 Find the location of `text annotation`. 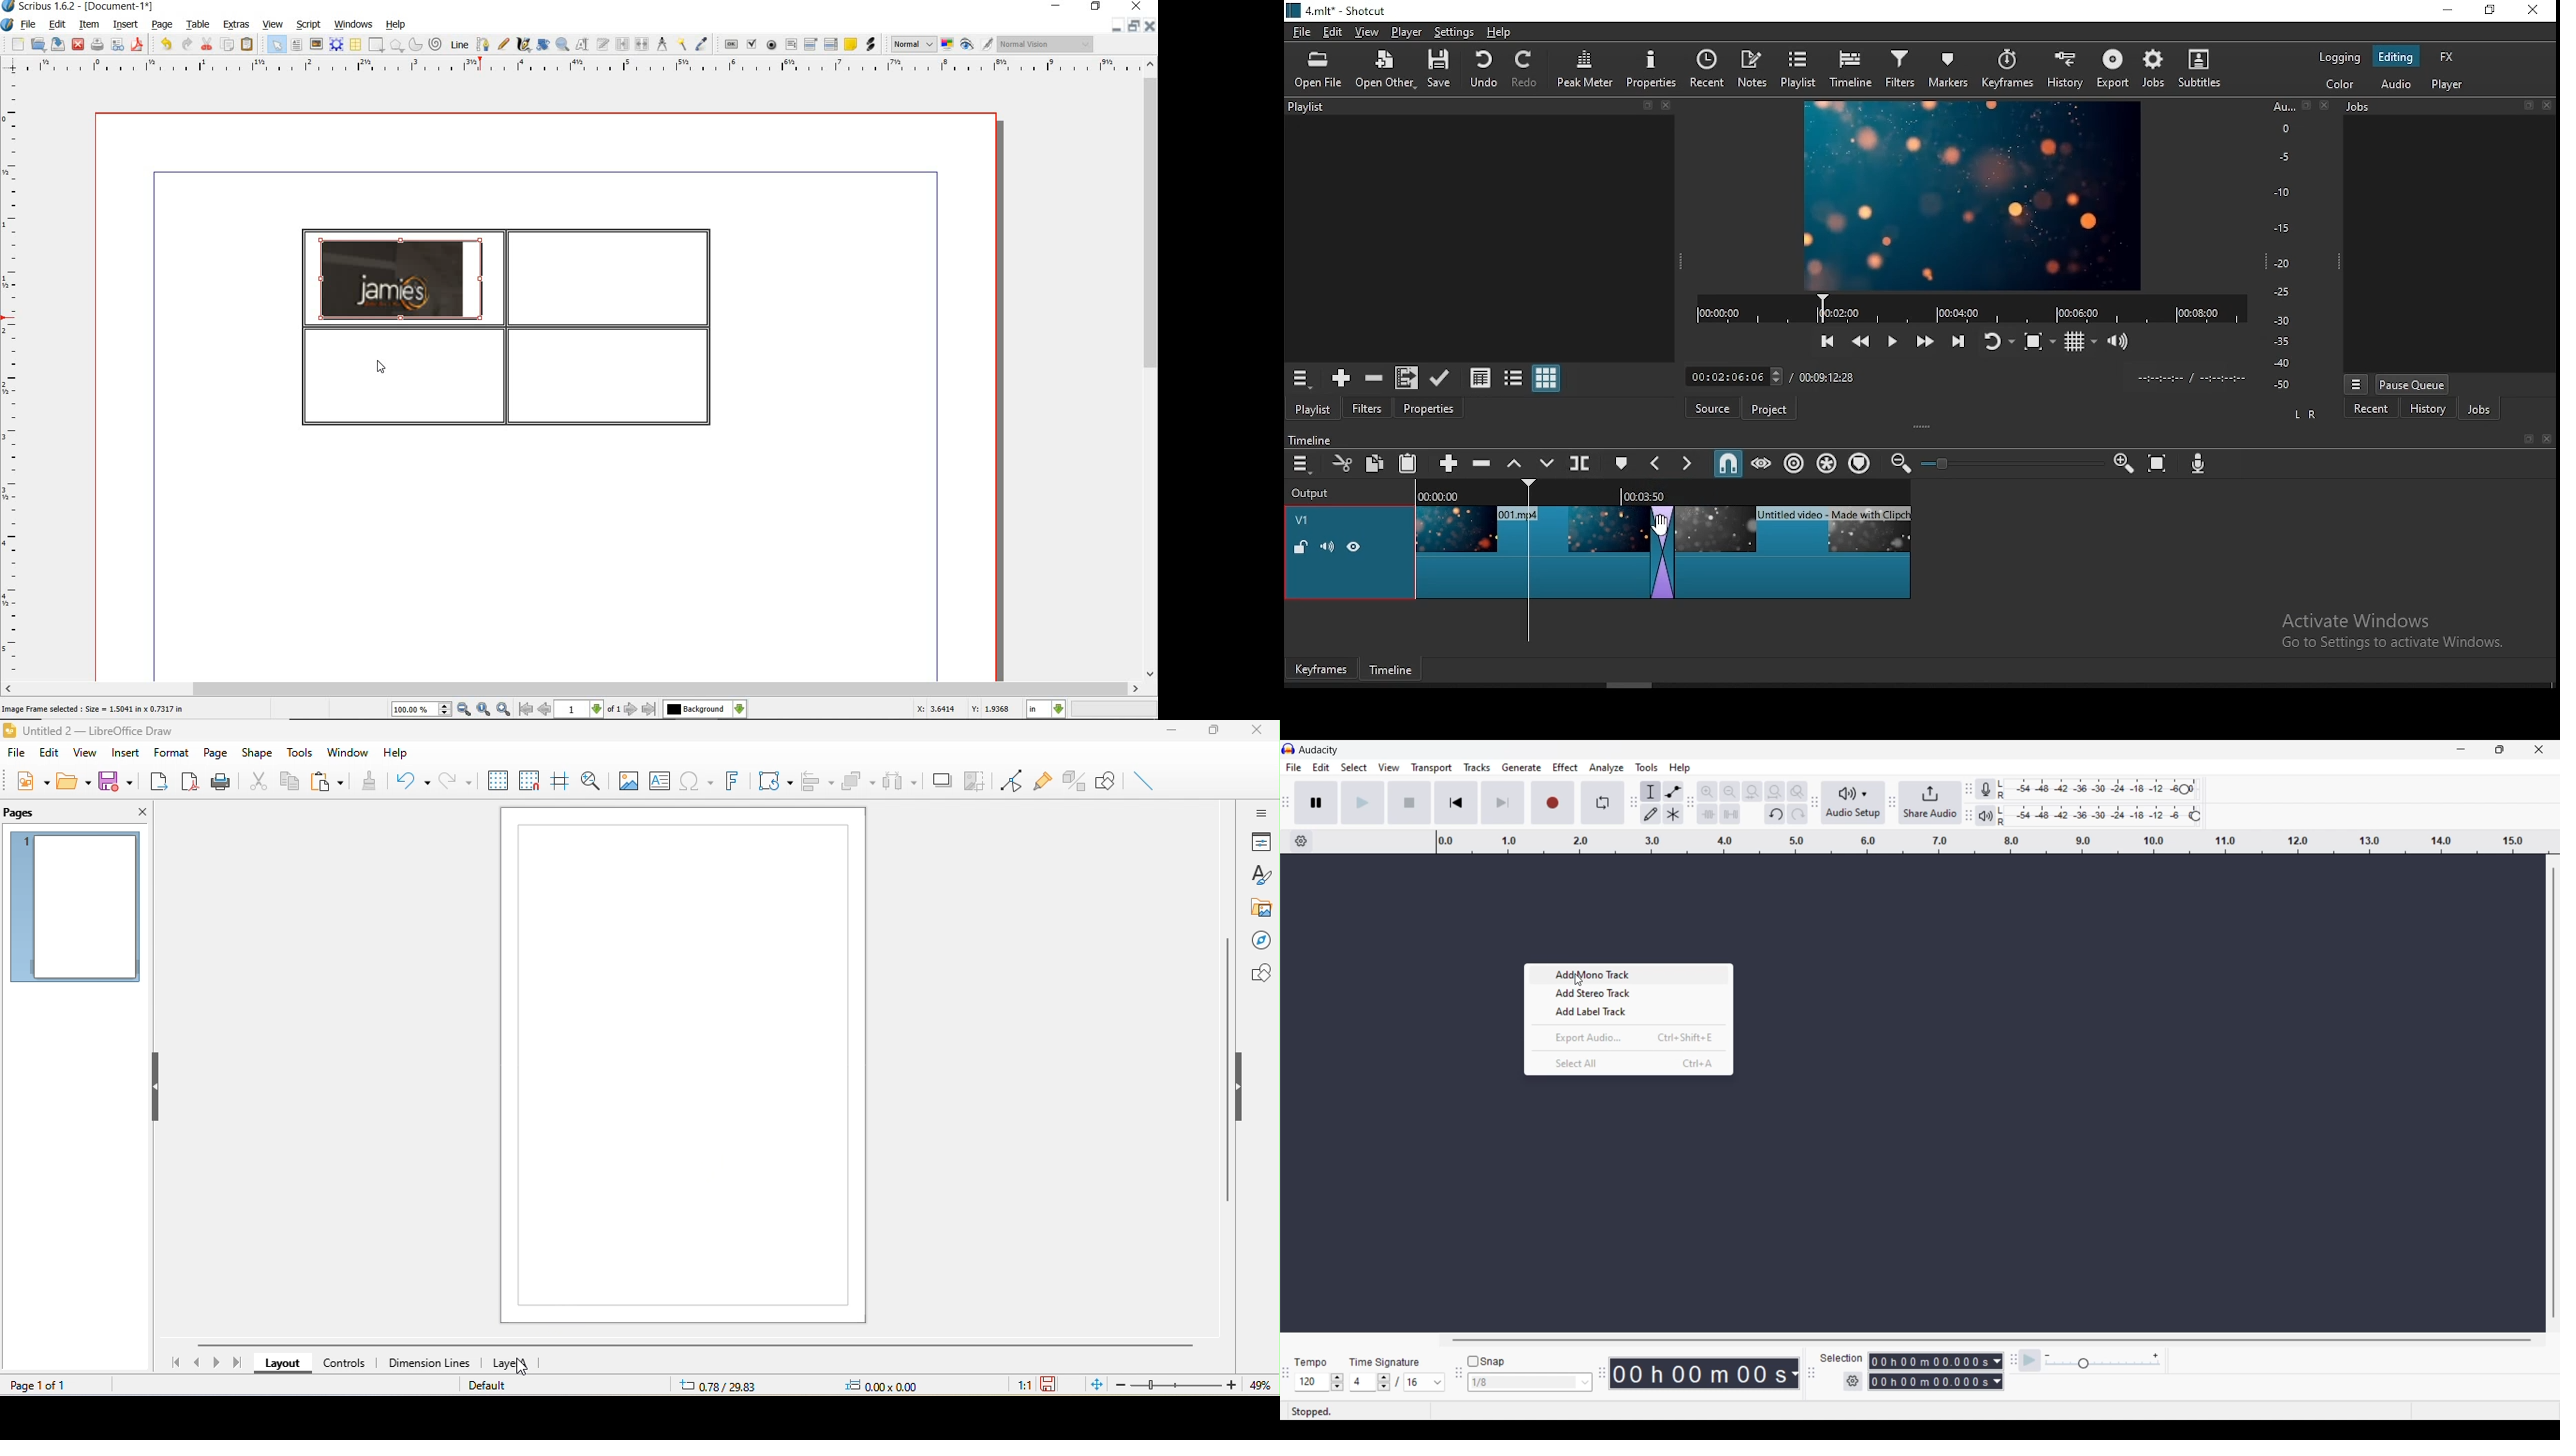

text annotation is located at coordinates (852, 45).